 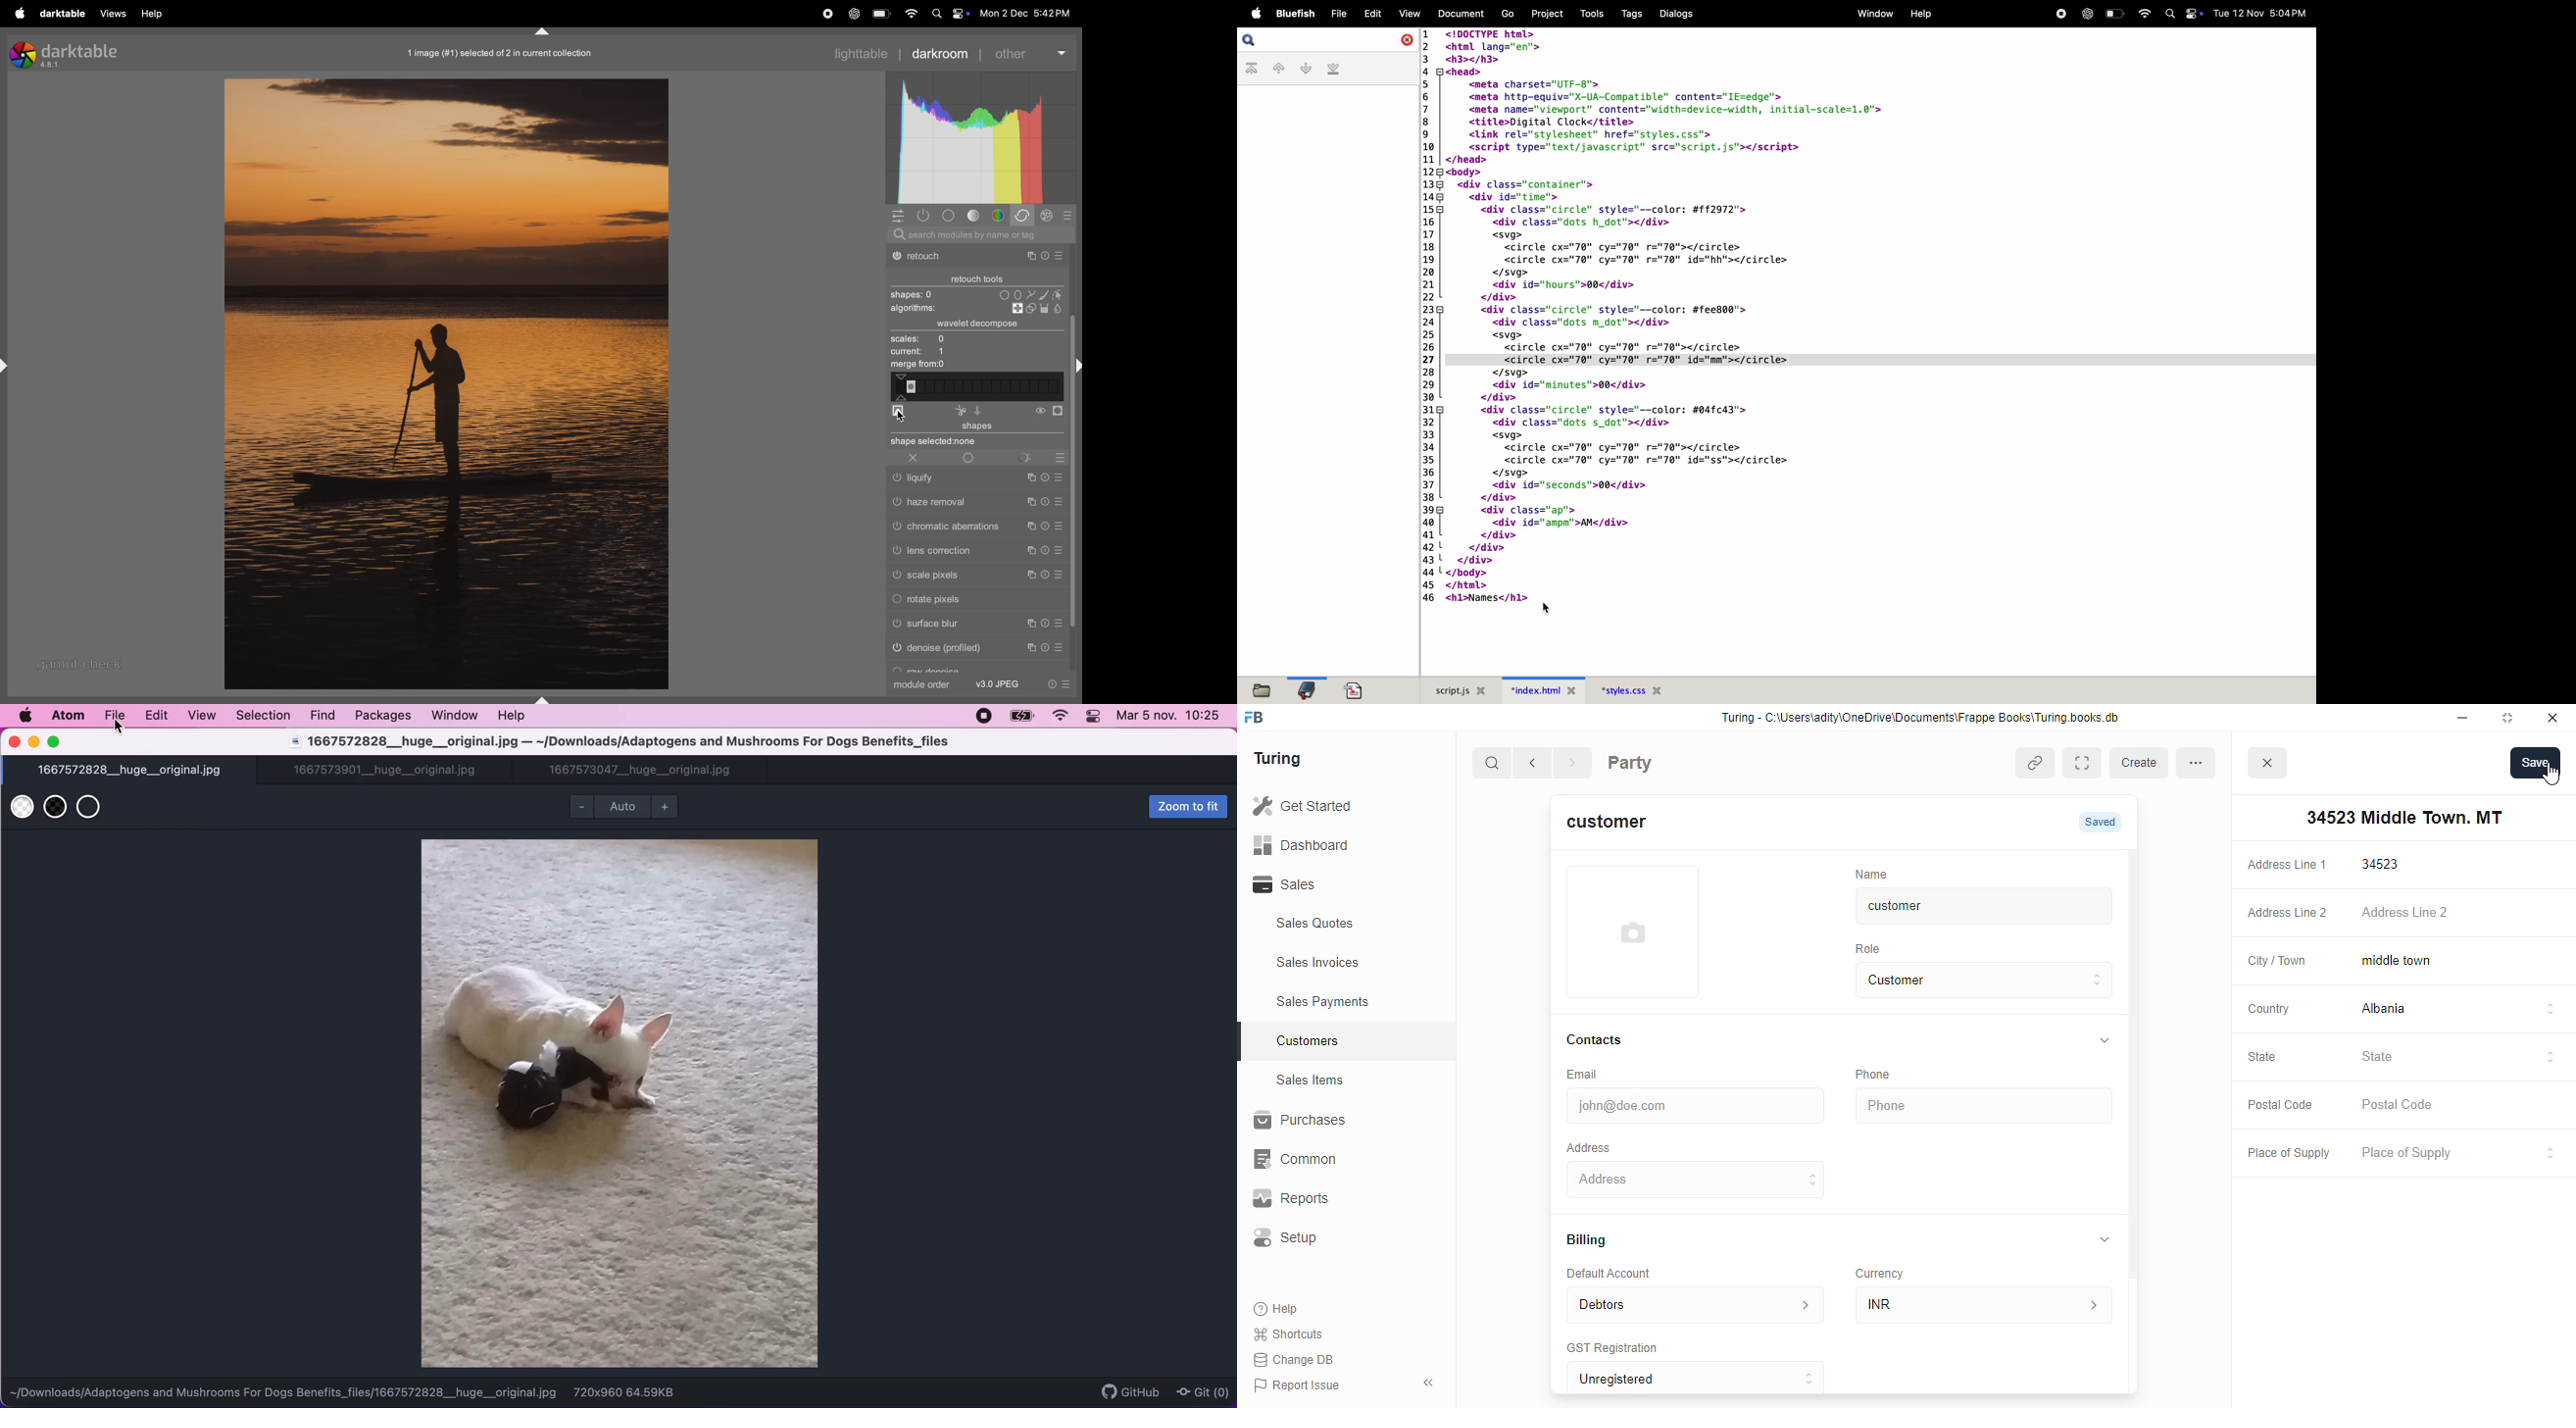 I want to click on apple menu, so click(x=1255, y=14).